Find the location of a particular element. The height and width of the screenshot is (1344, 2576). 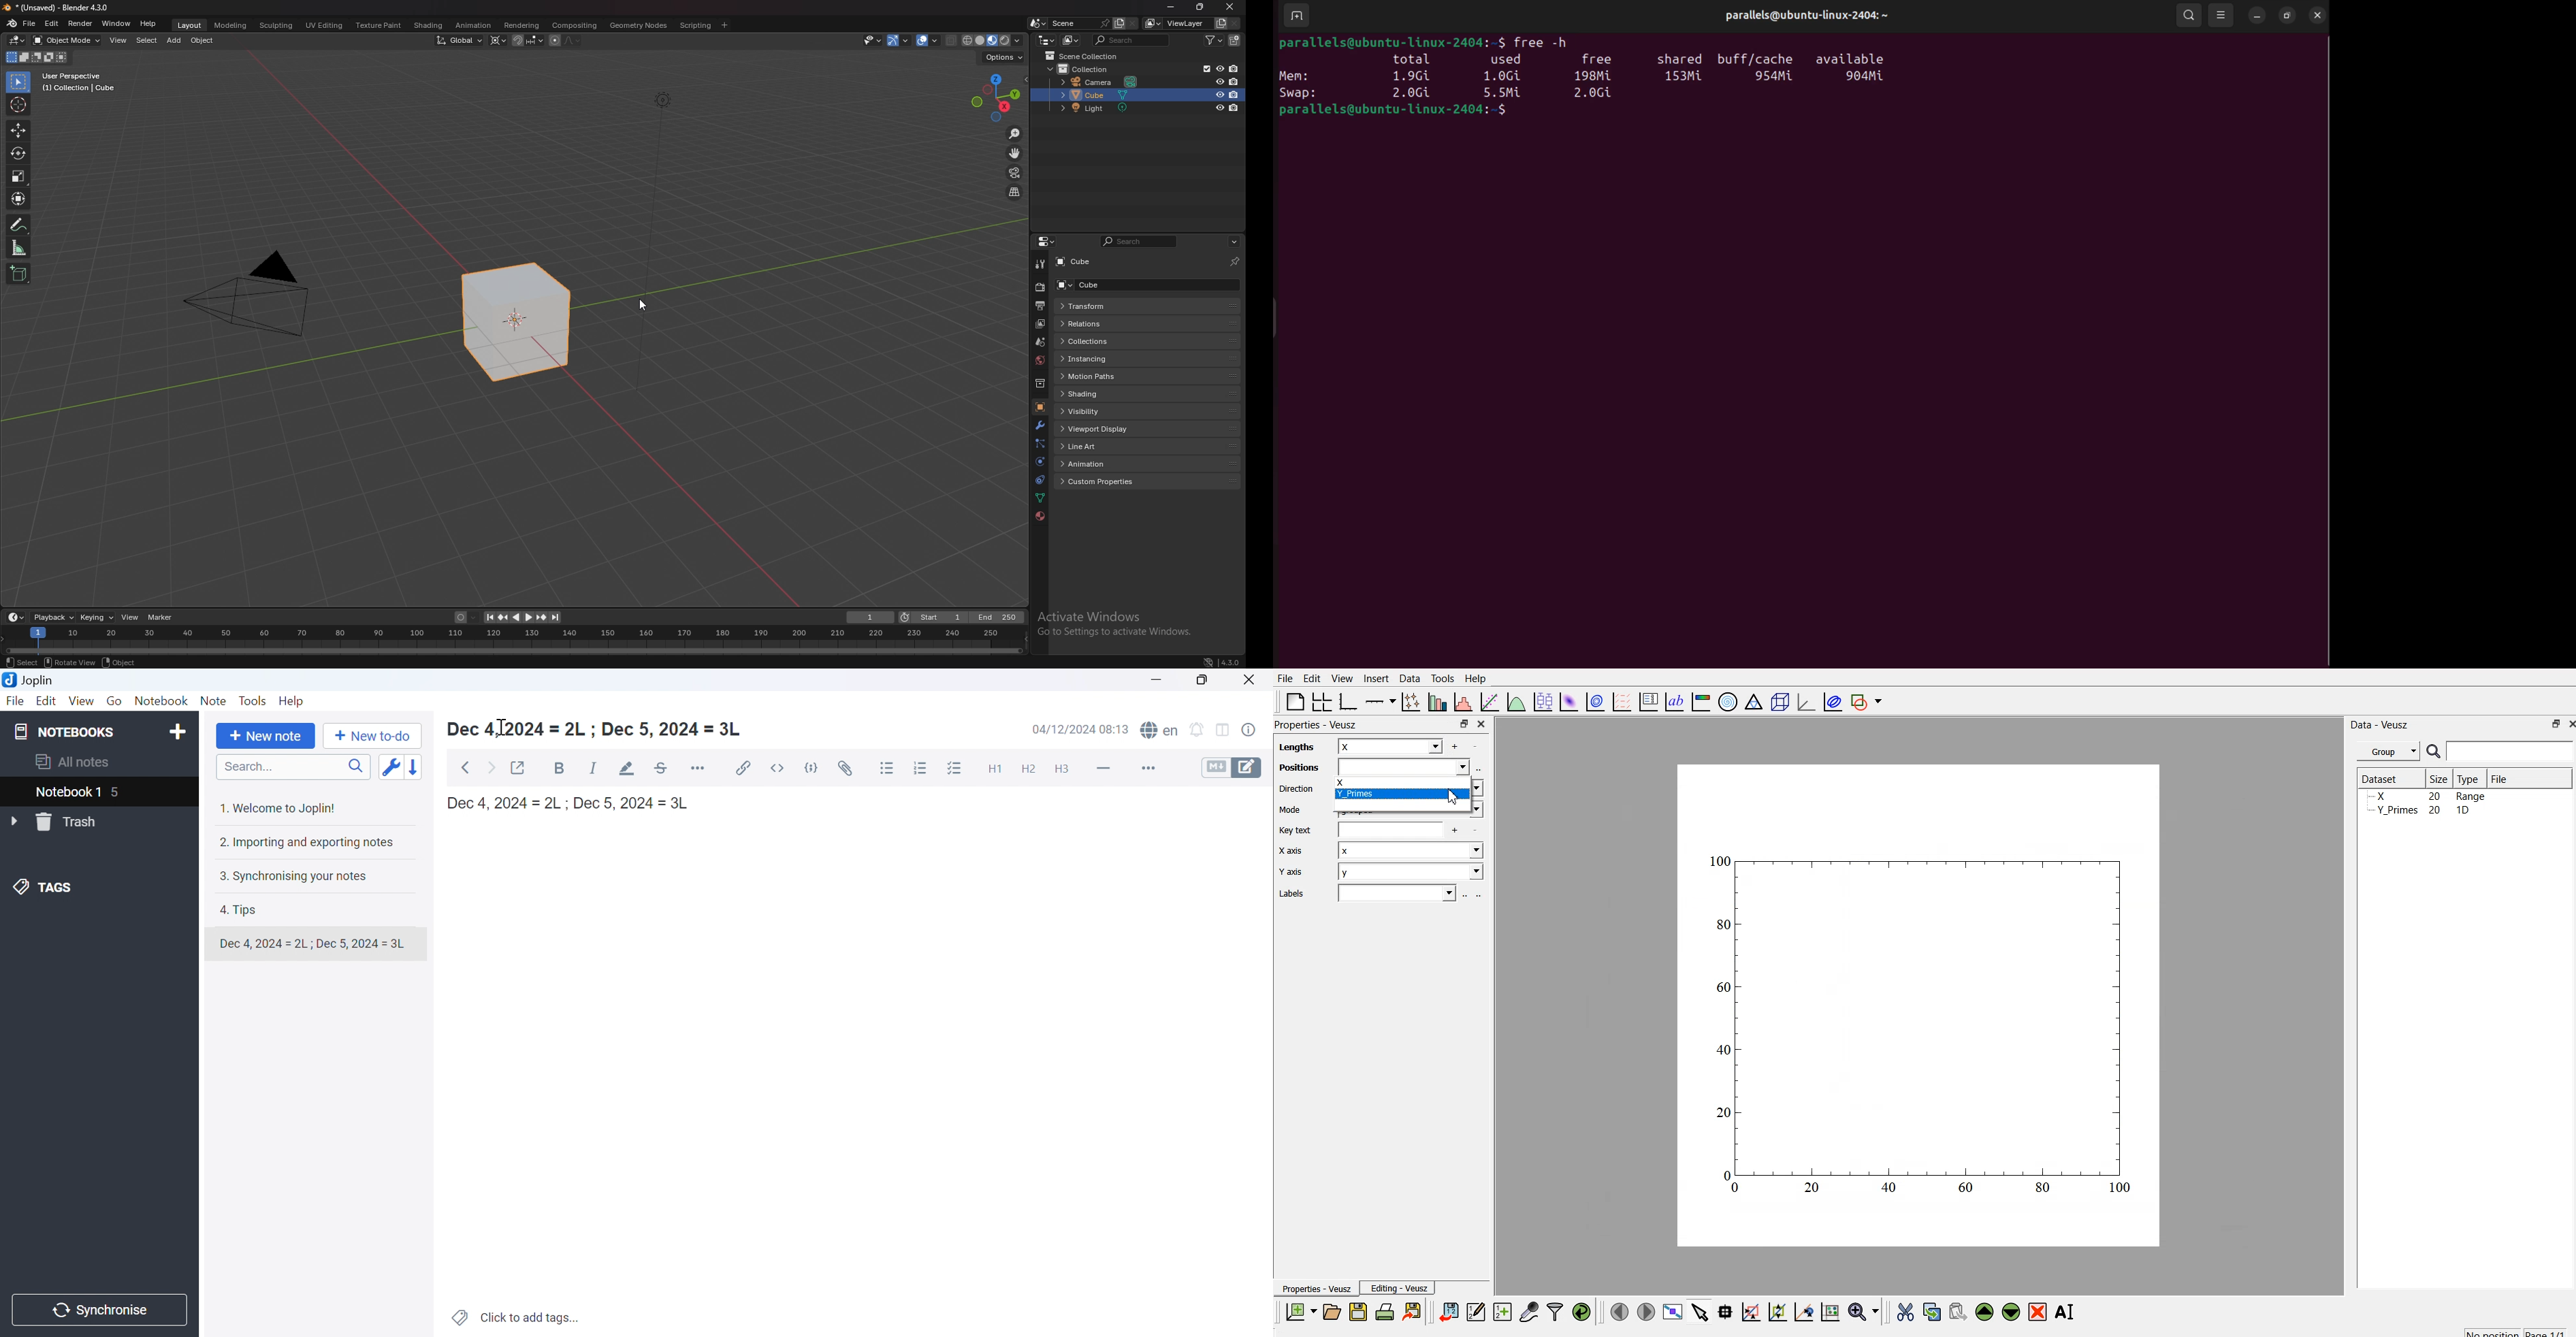

annotate is located at coordinates (18, 225).